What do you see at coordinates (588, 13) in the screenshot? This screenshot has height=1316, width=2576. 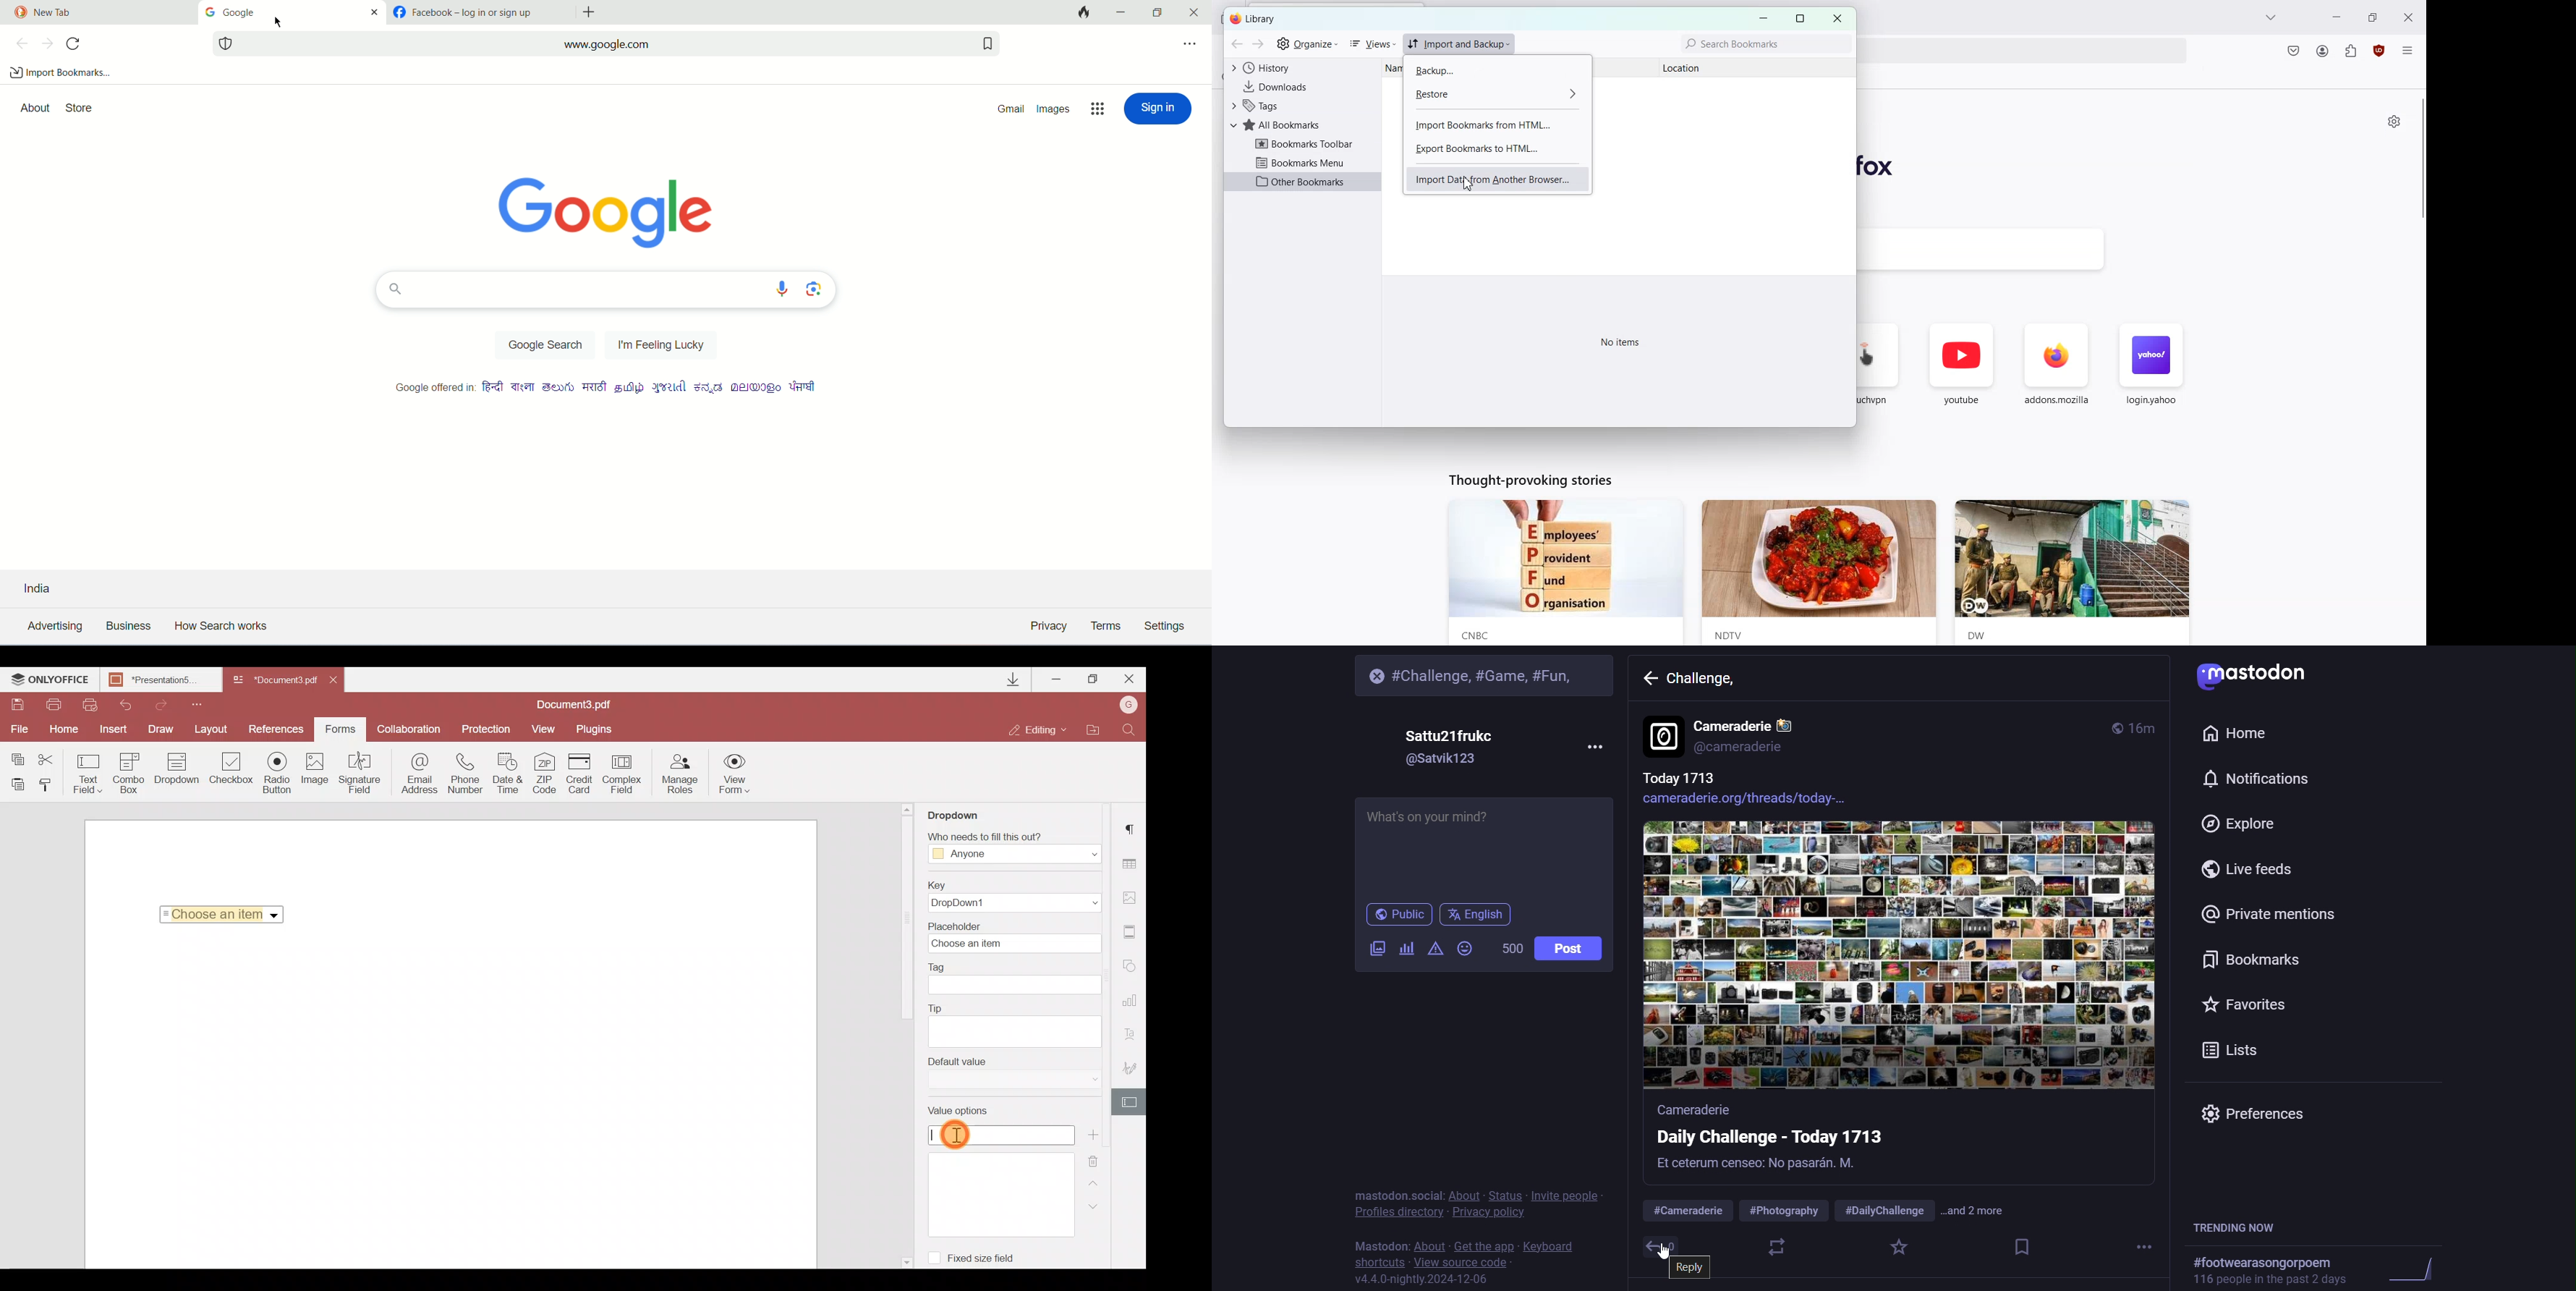 I see `add tabs` at bounding box center [588, 13].